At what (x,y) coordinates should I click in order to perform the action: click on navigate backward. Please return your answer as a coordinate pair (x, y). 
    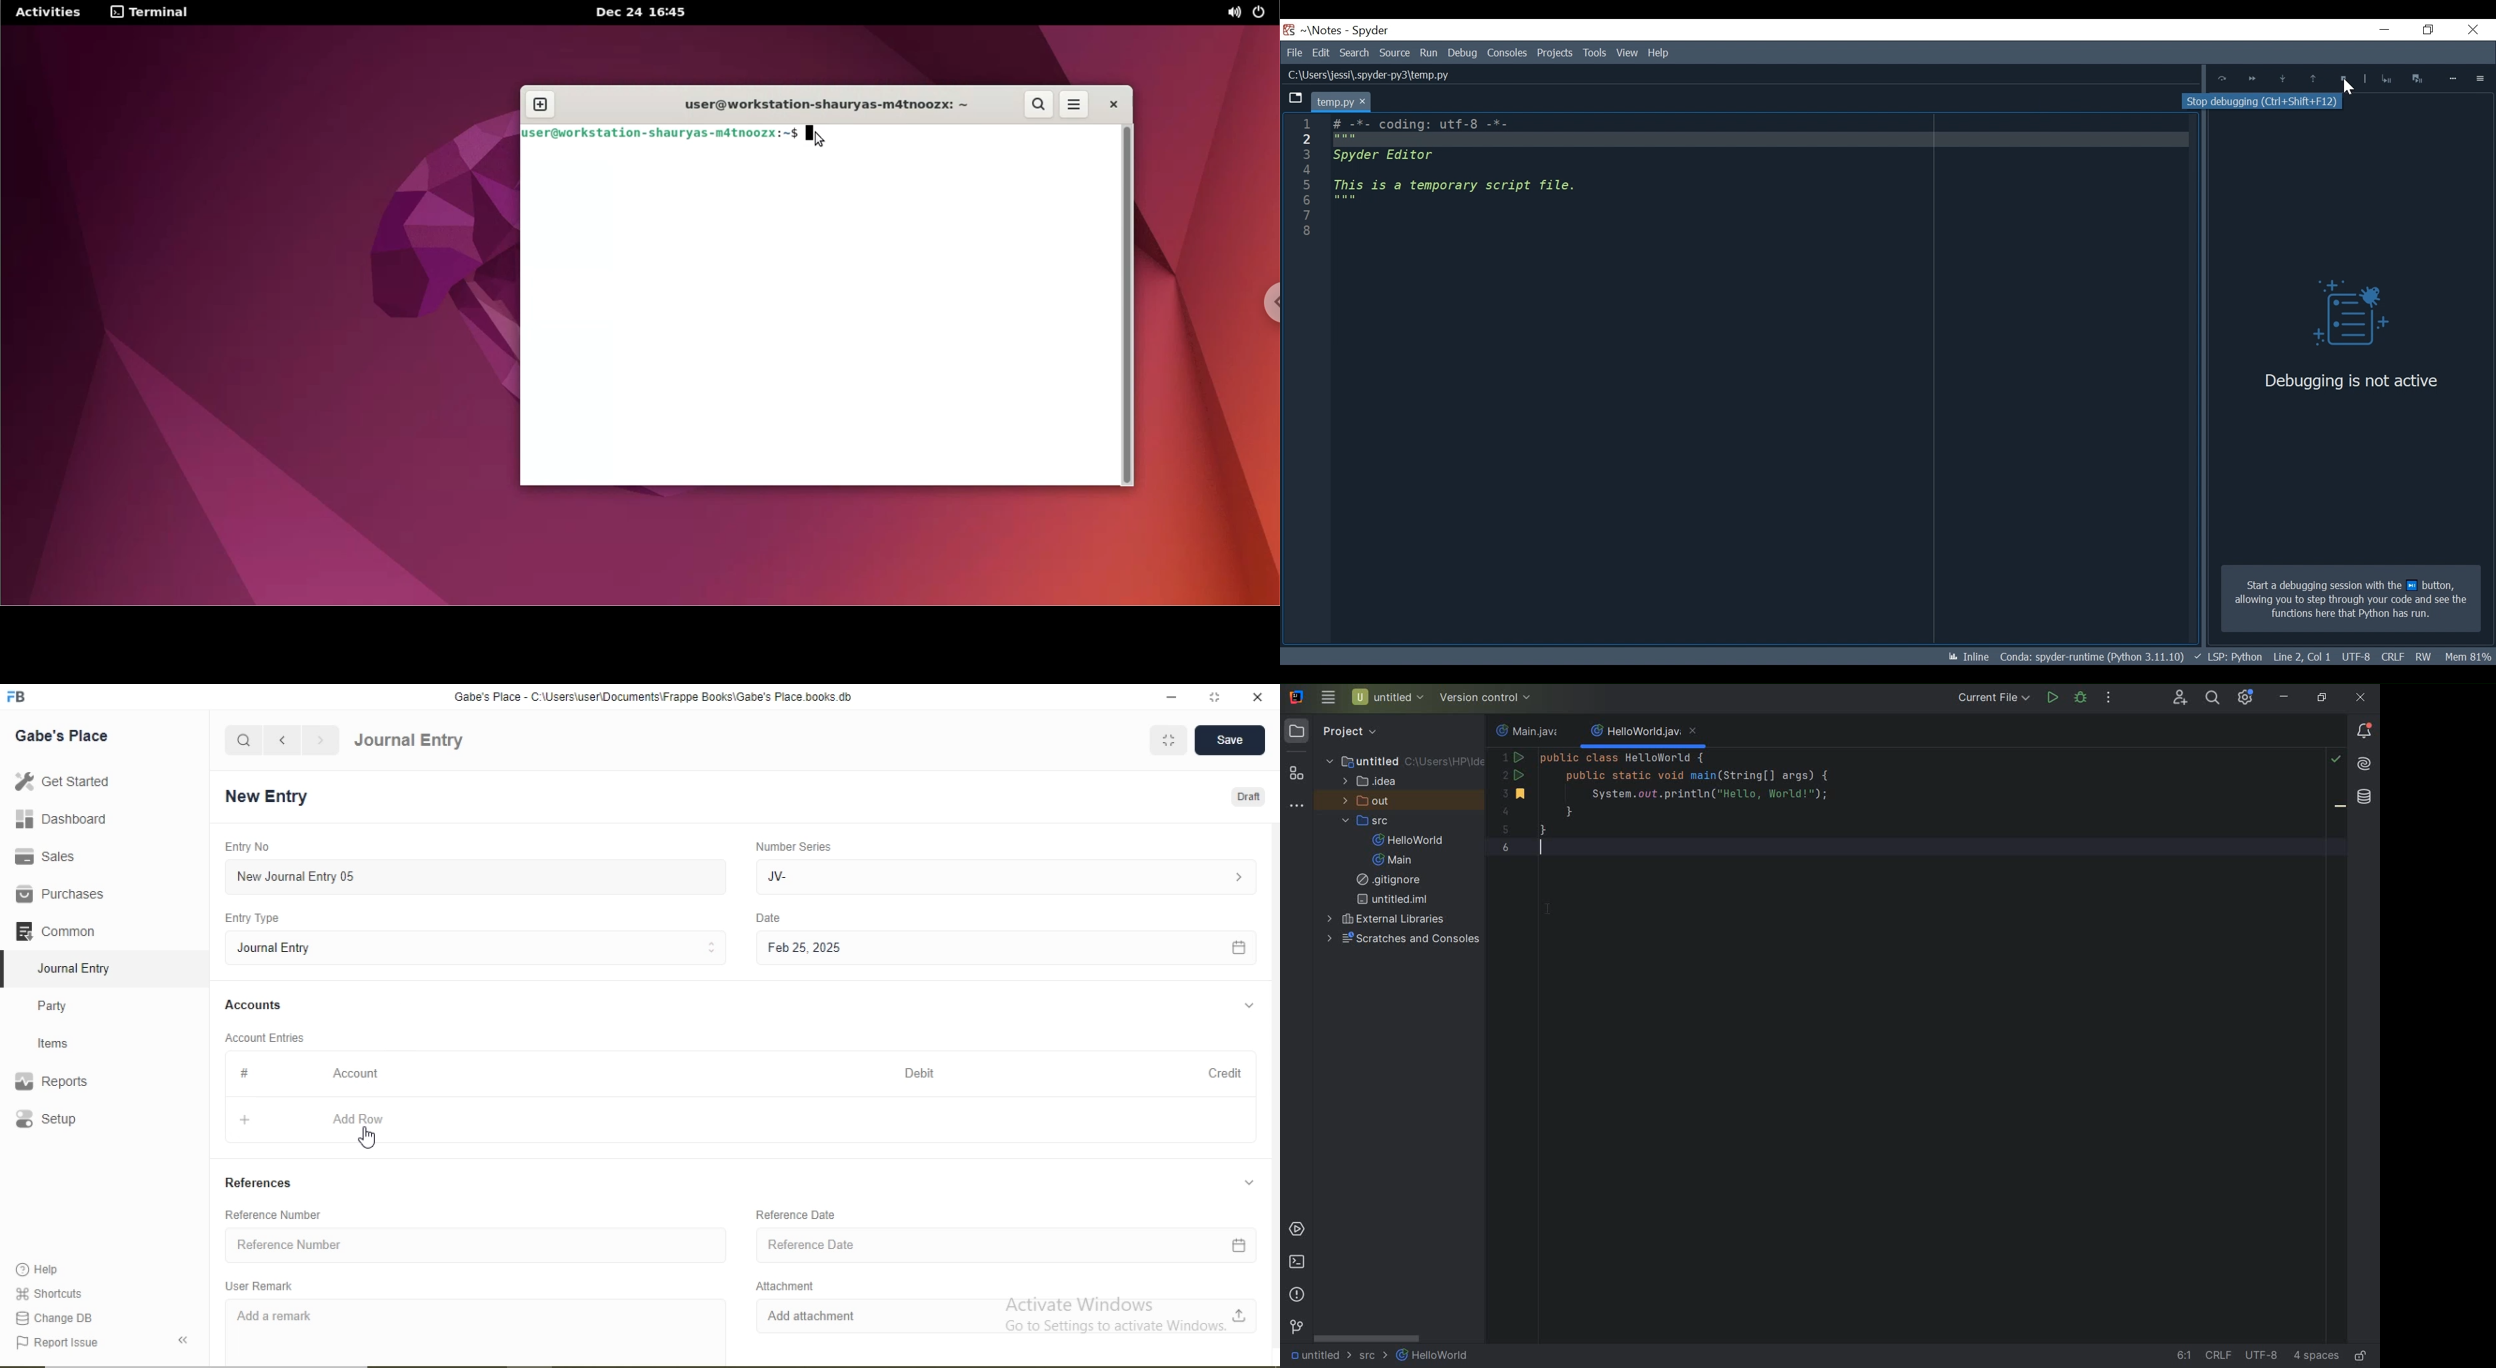
    Looking at the image, I should click on (281, 740).